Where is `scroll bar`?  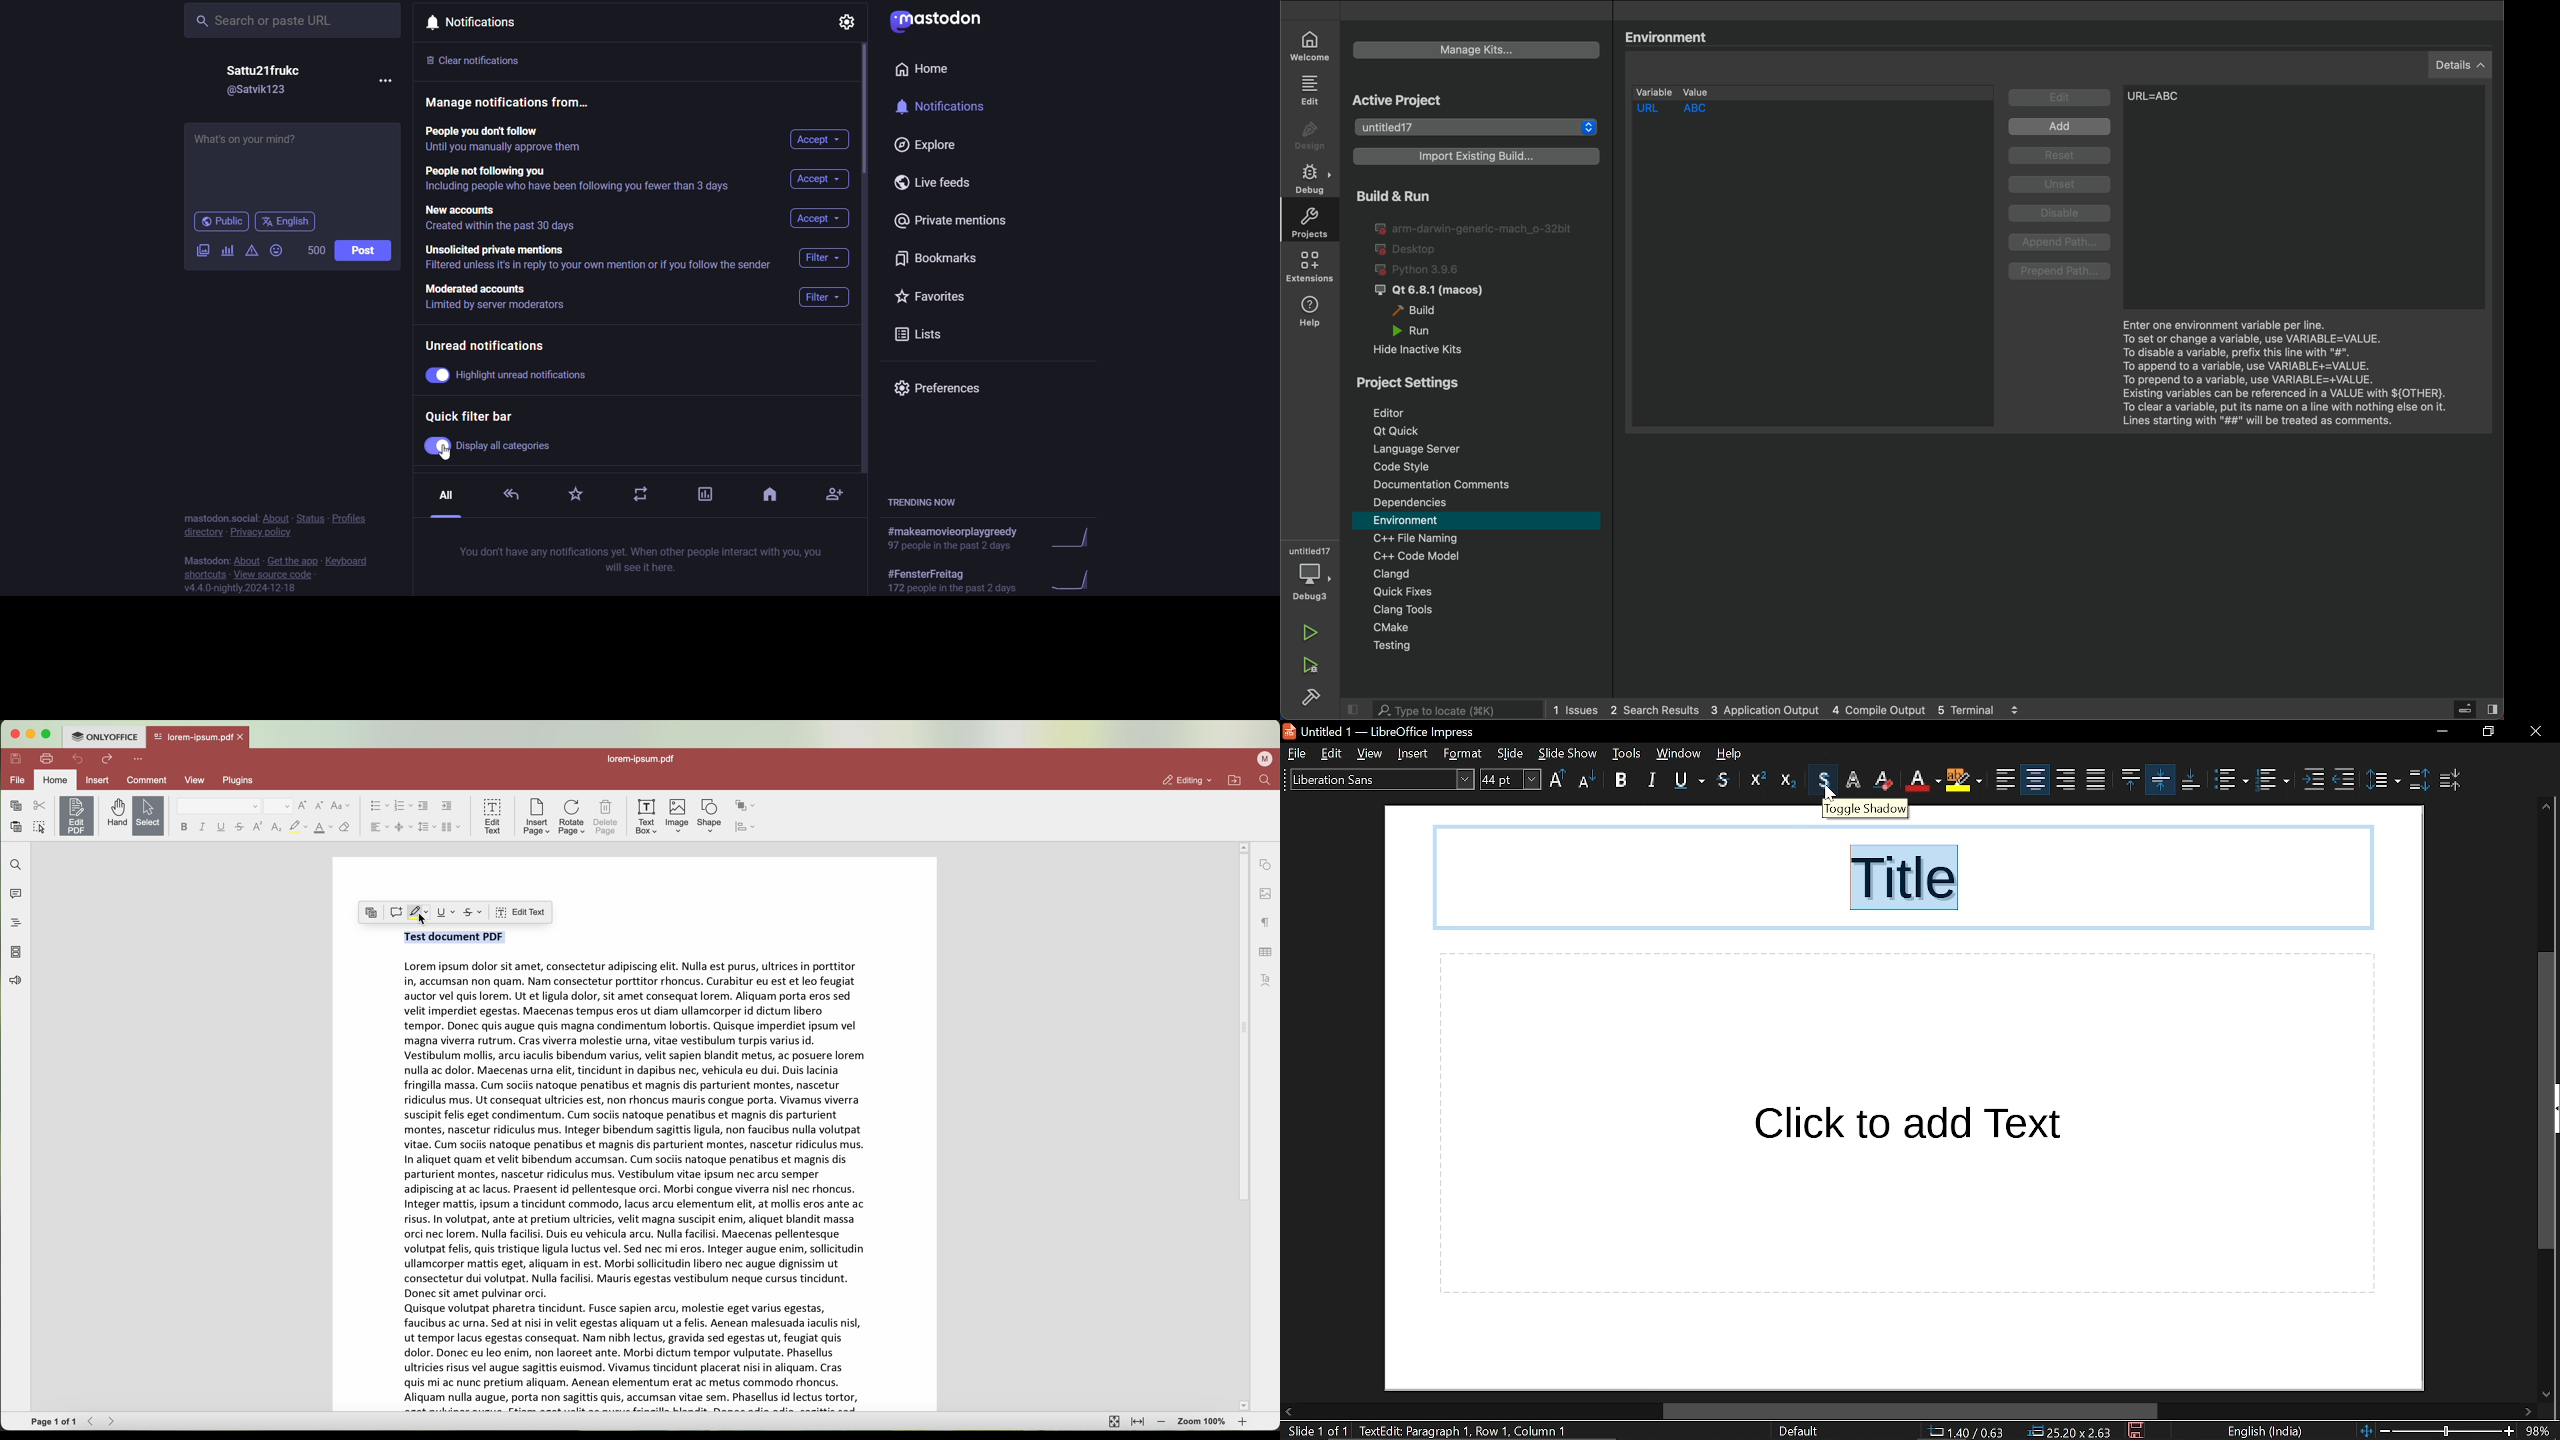
scroll bar is located at coordinates (866, 115).